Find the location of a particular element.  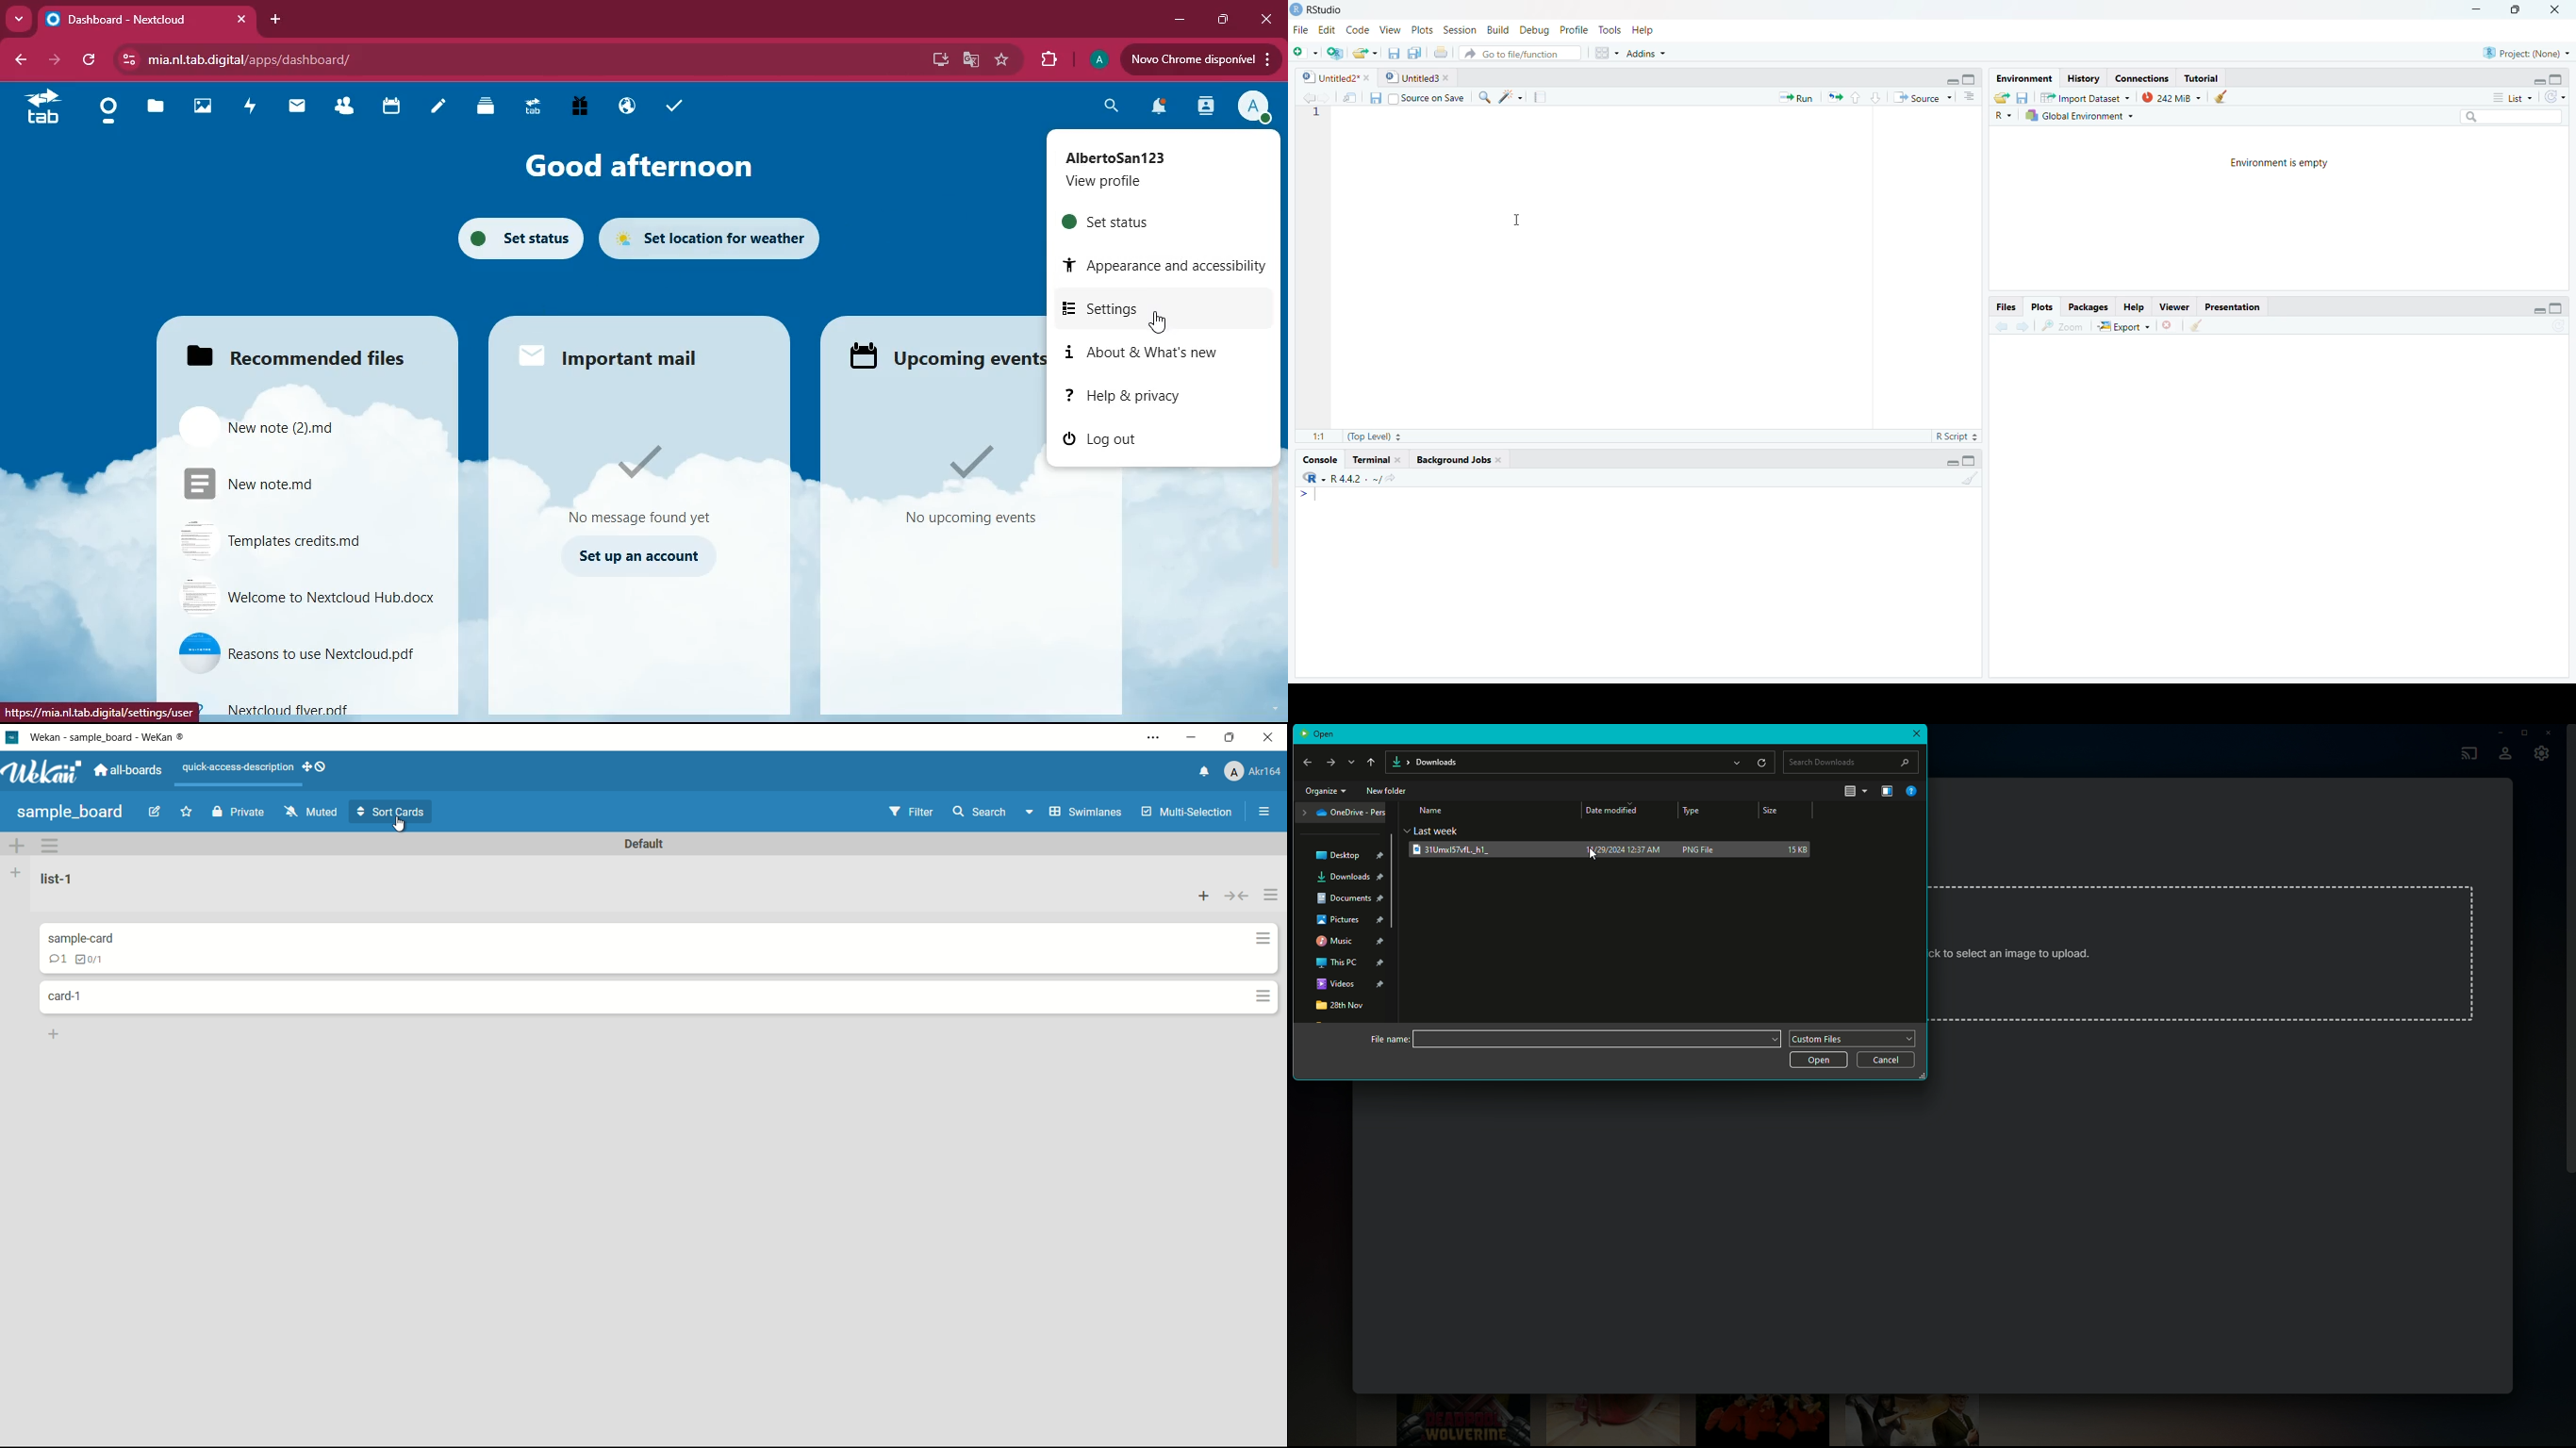

Back is located at coordinates (1307, 762).